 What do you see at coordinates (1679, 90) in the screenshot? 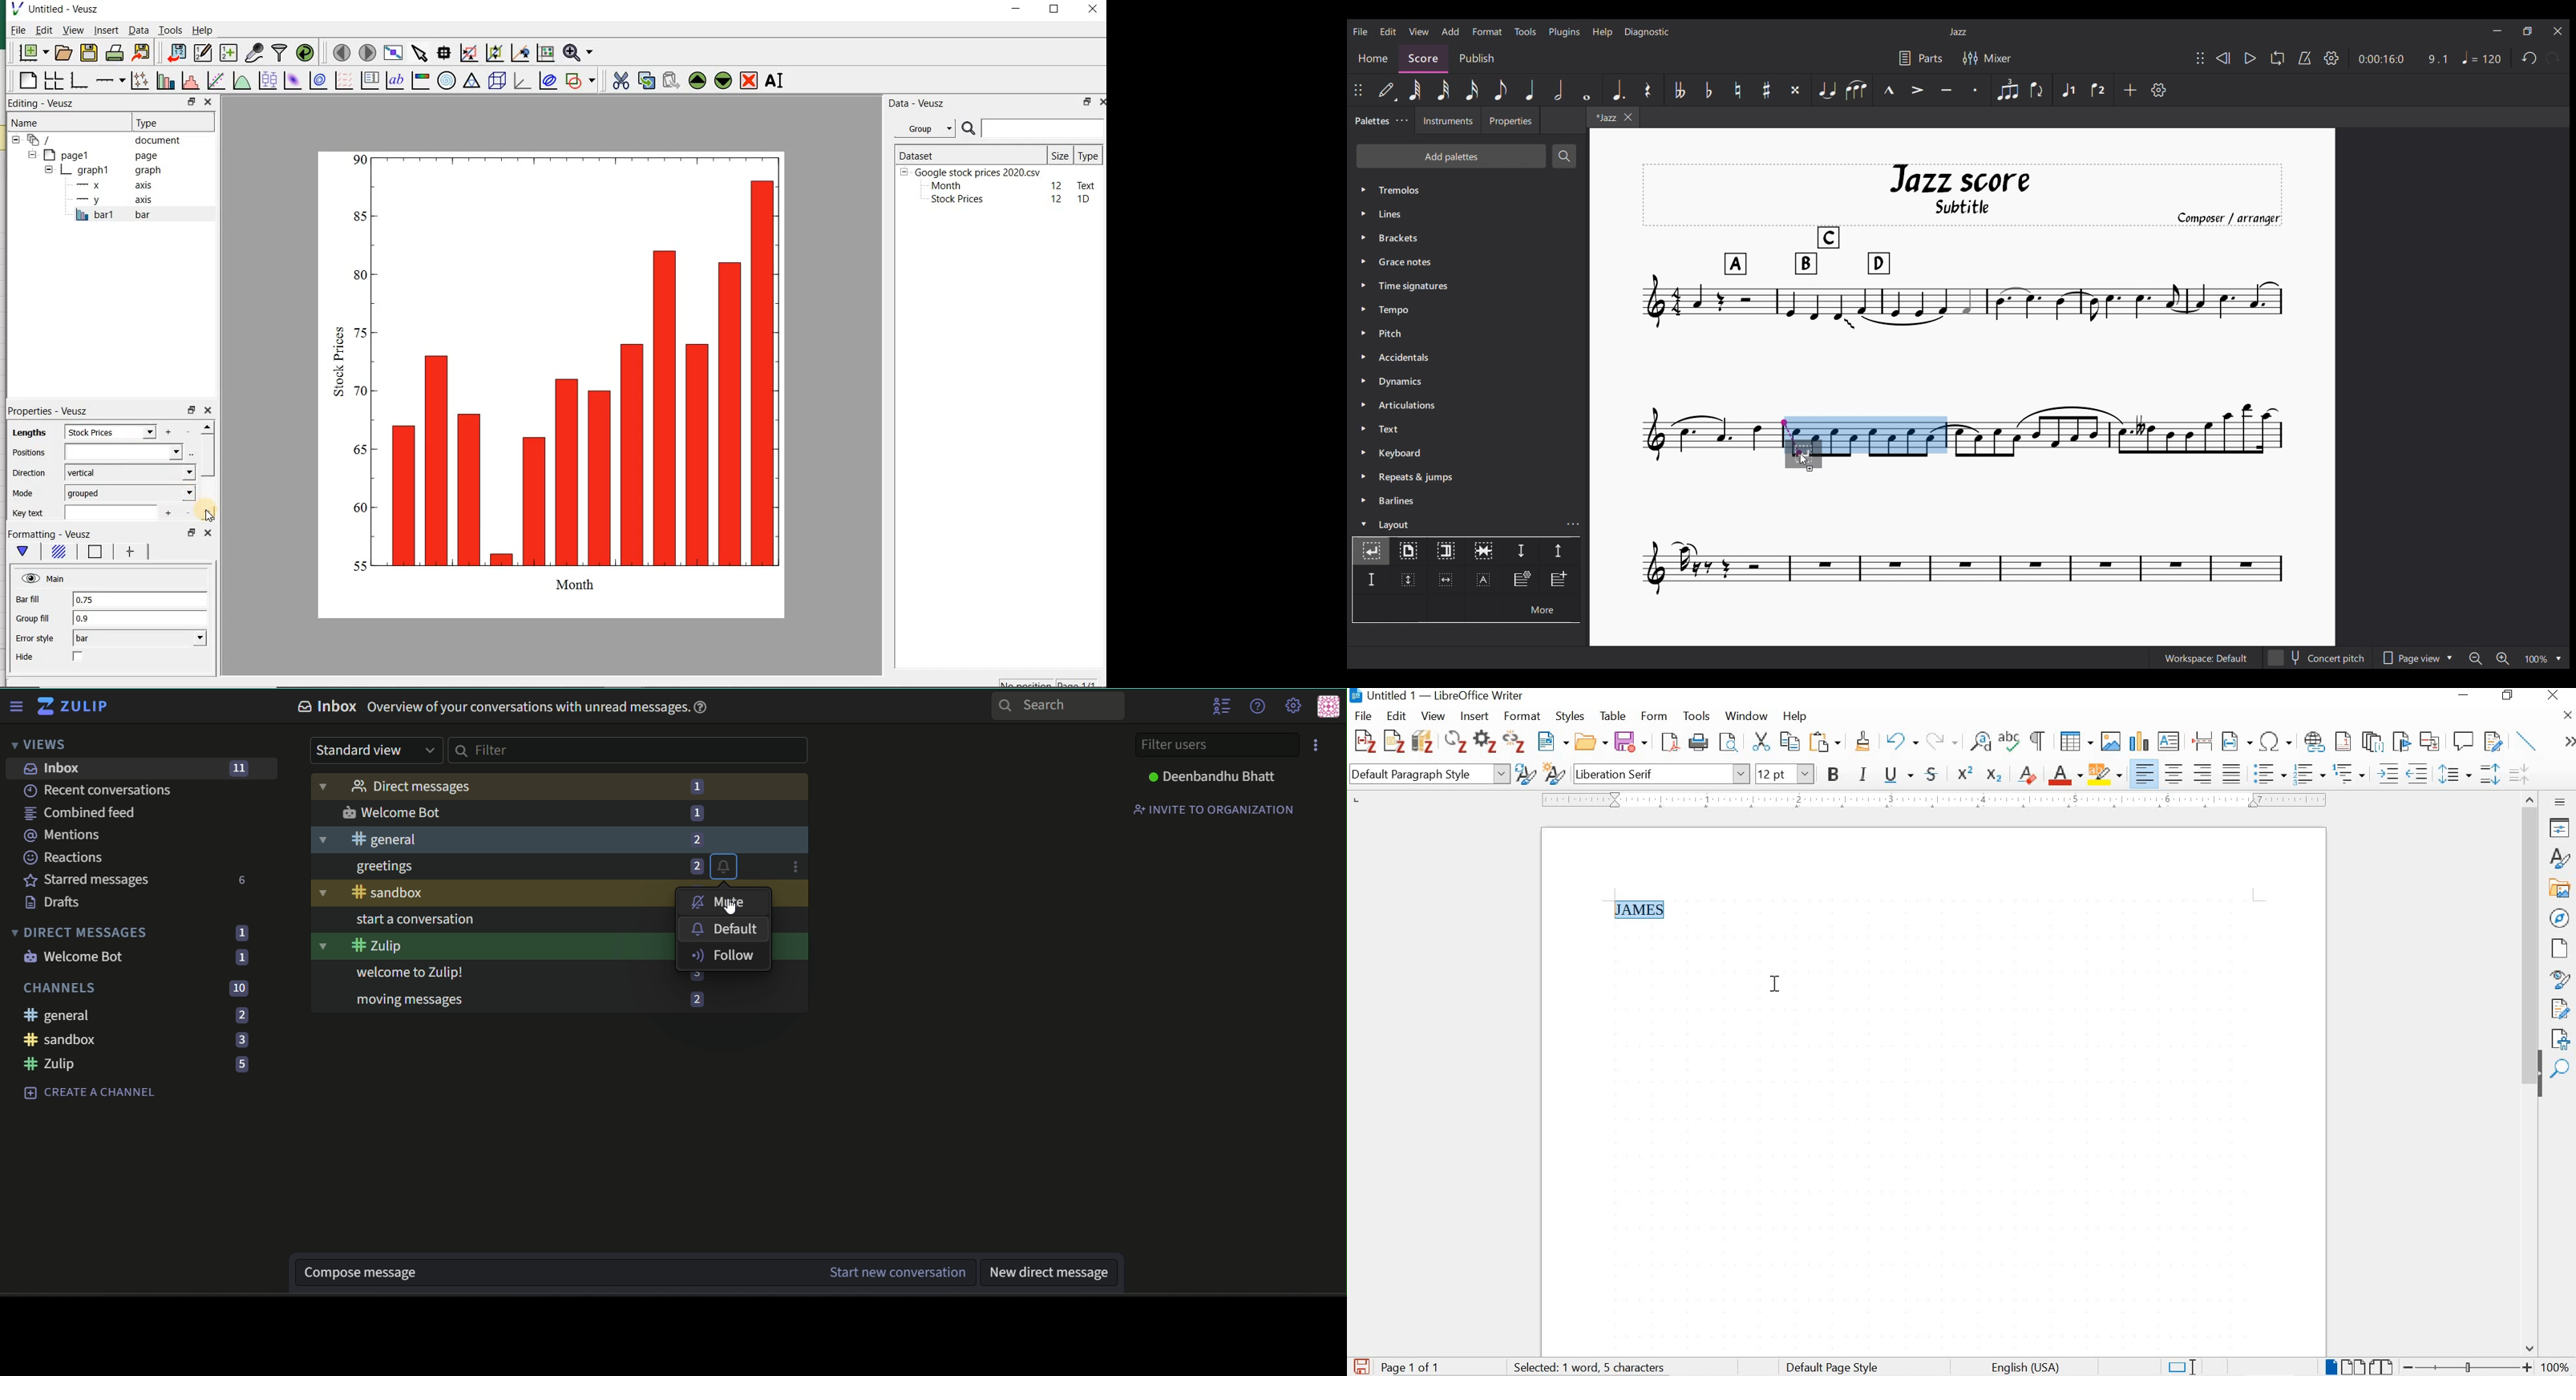
I see `Toggle double flat` at bounding box center [1679, 90].